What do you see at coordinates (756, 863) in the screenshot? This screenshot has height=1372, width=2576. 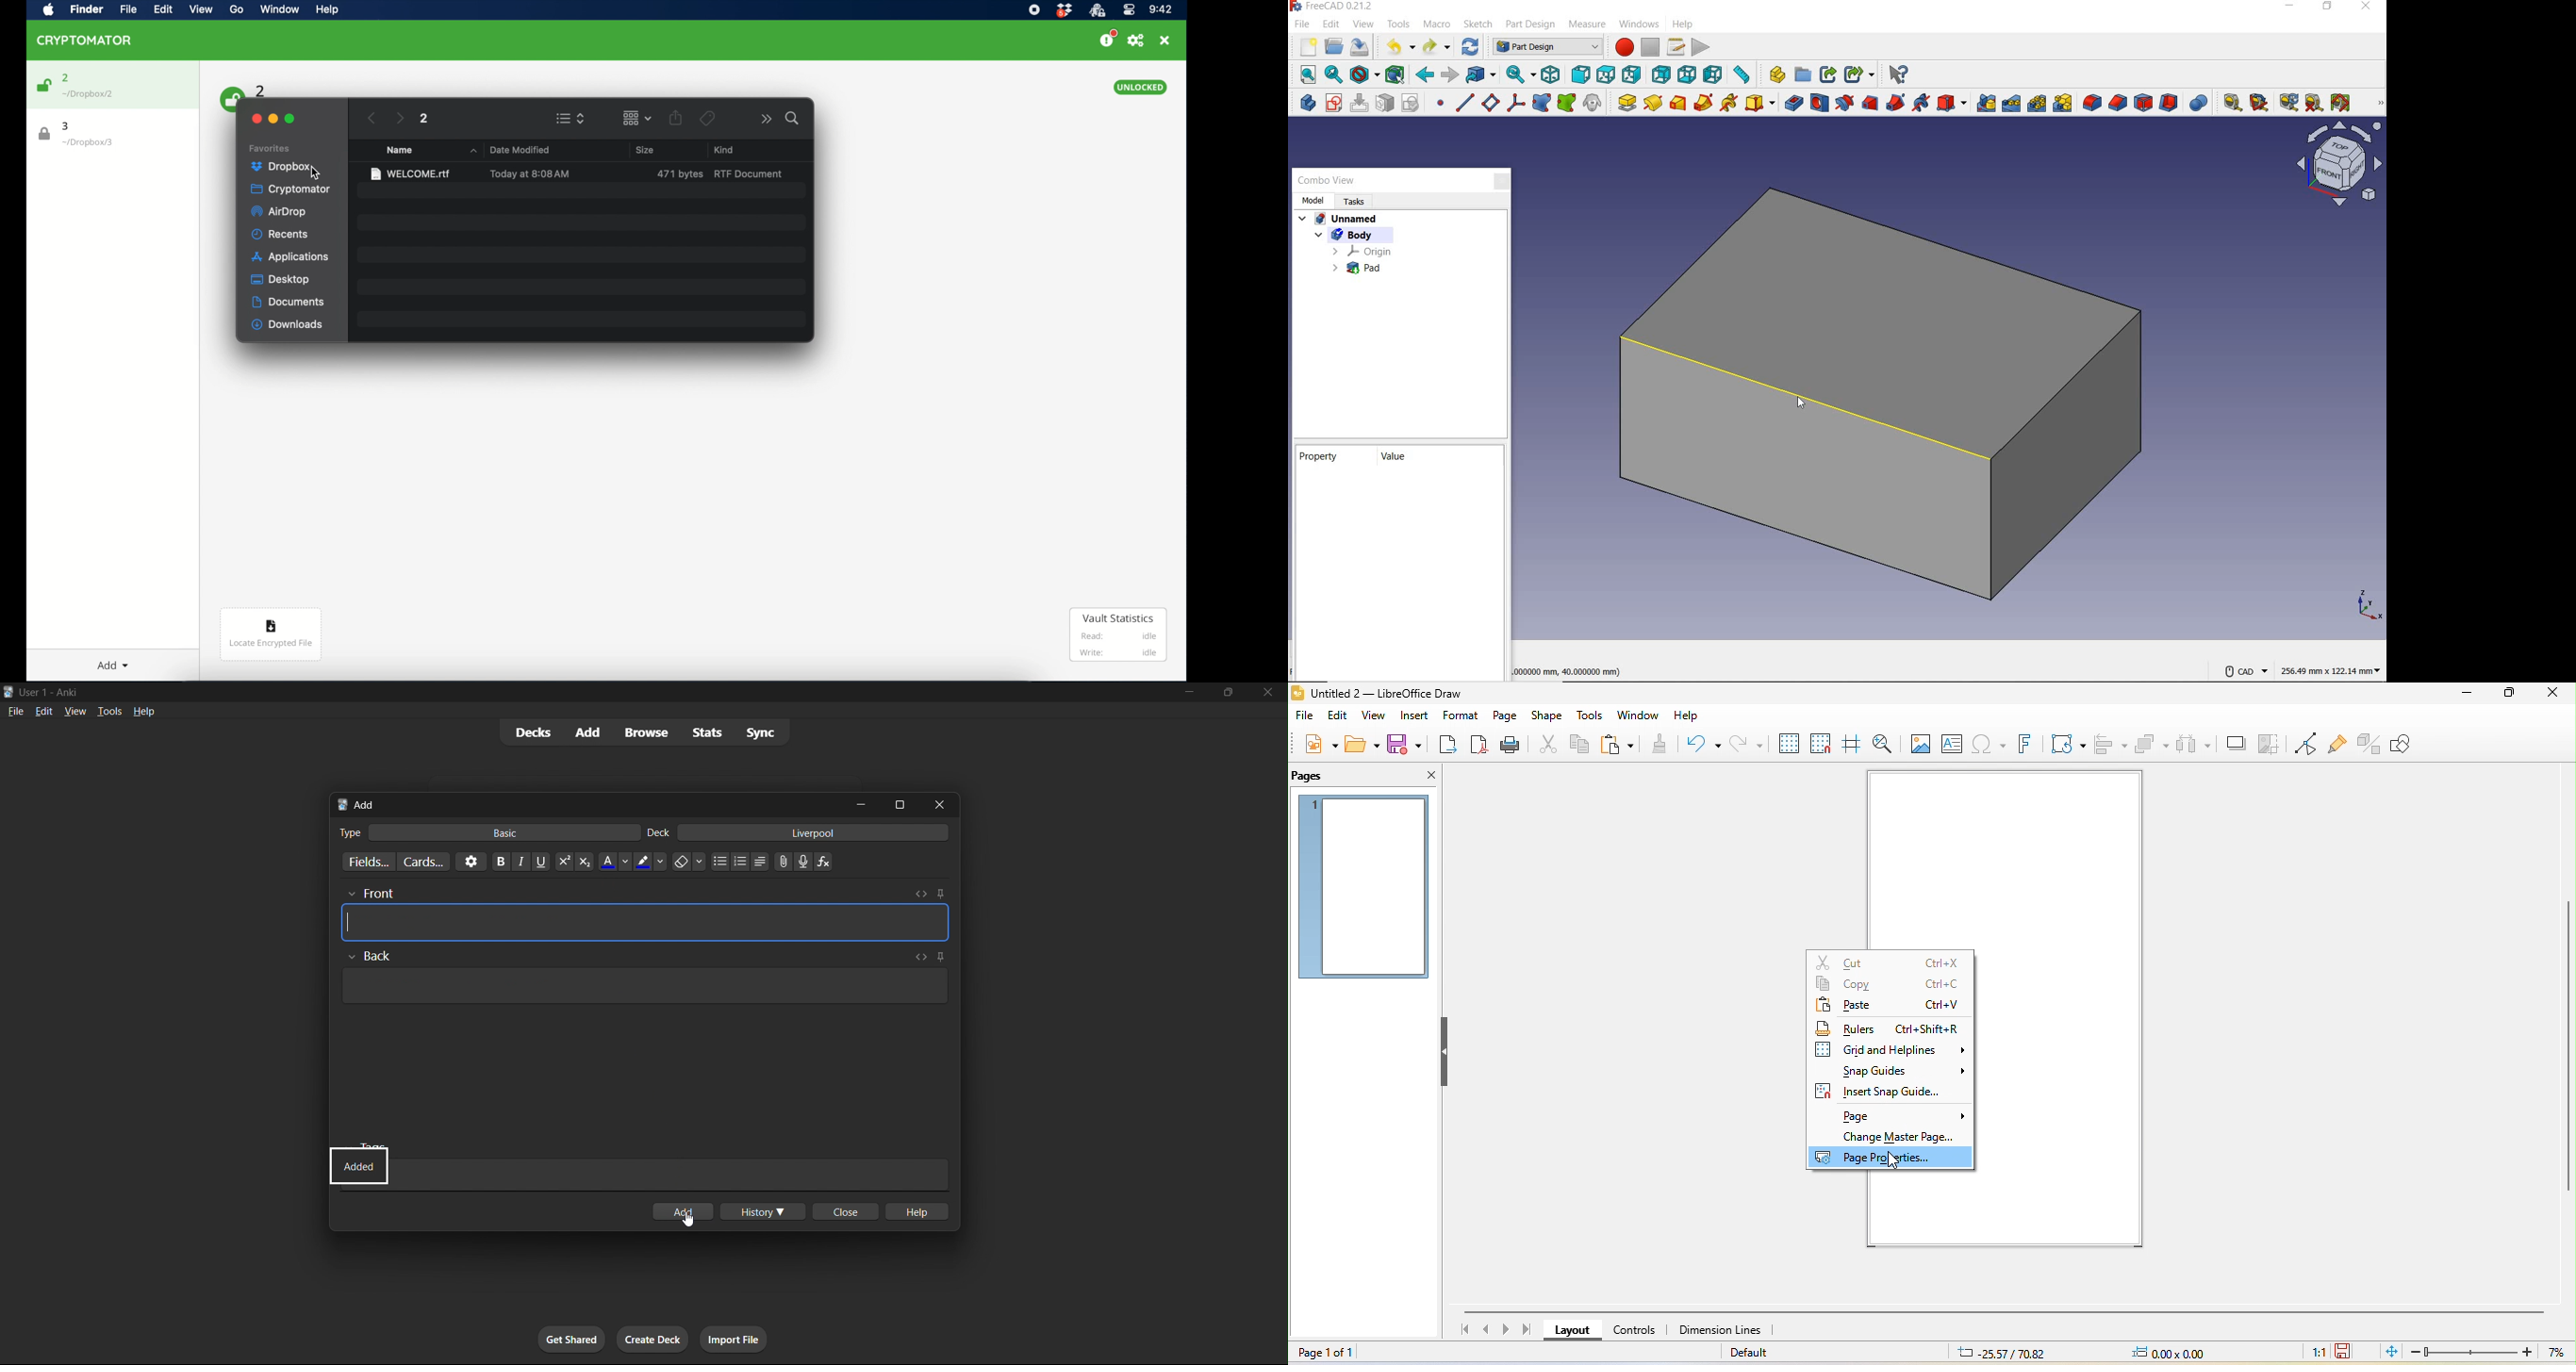 I see `unordered list` at bounding box center [756, 863].